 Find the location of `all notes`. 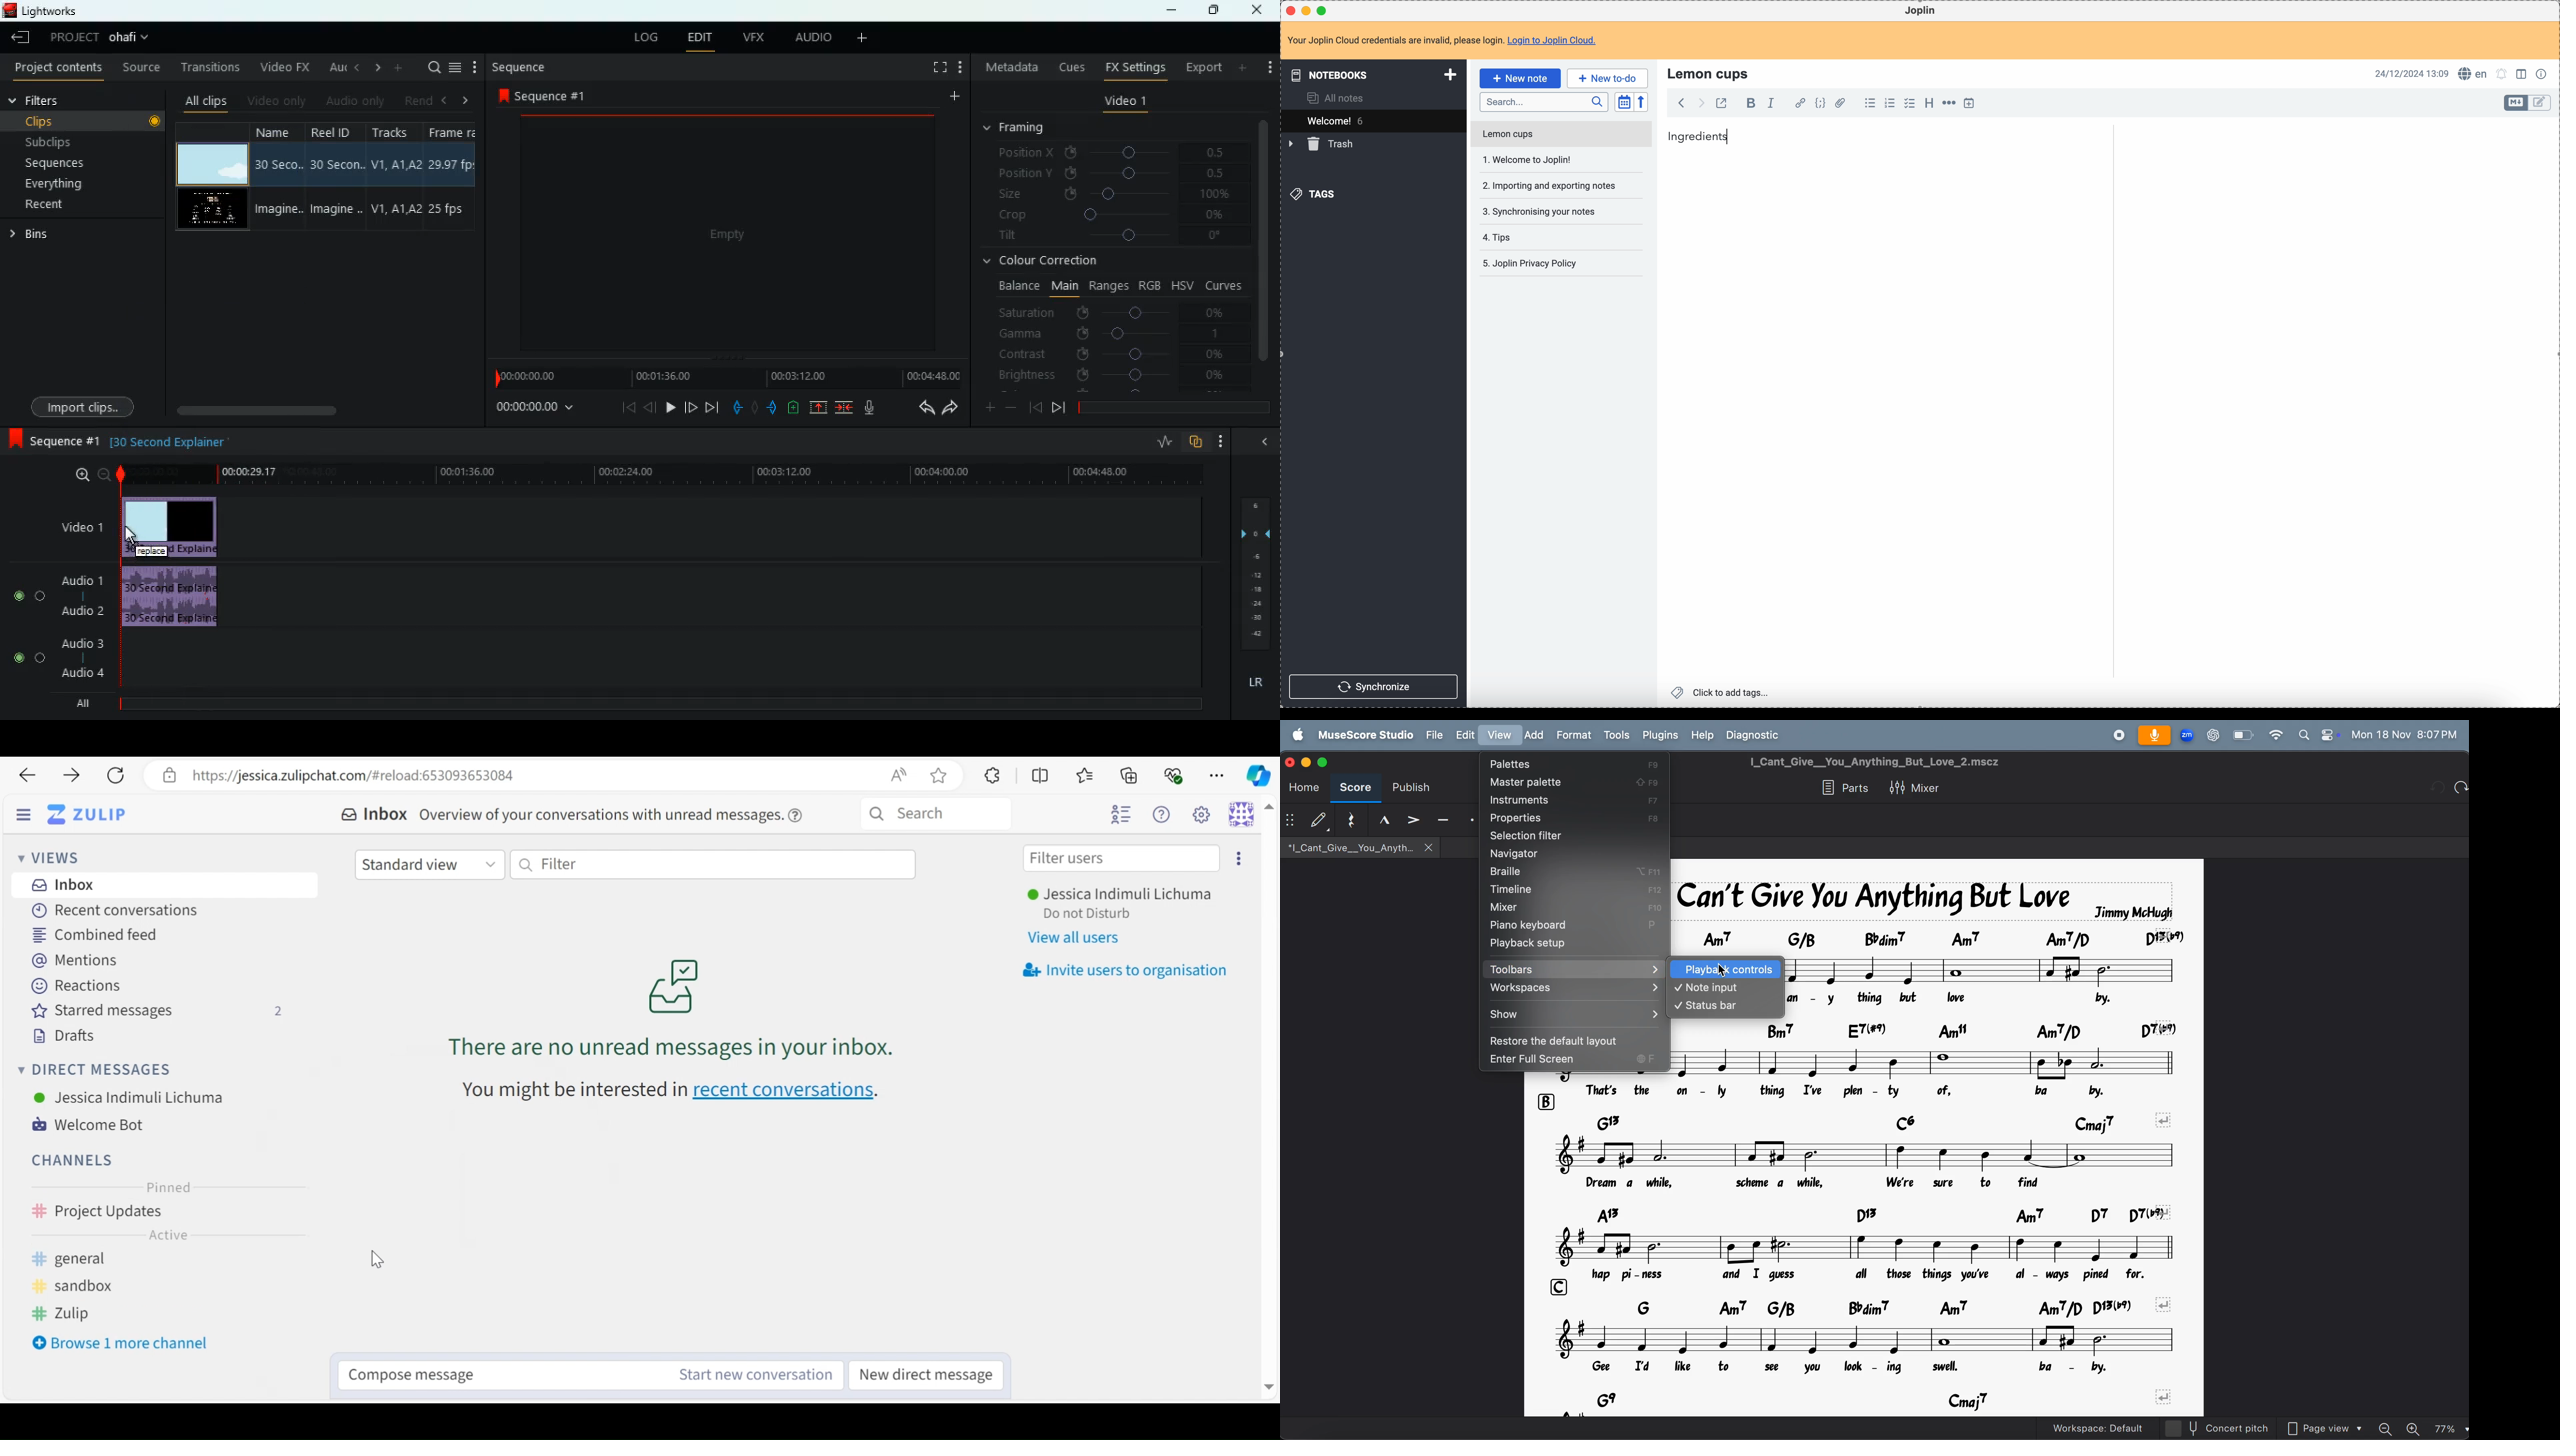

all notes is located at coordinates (1339, 97).